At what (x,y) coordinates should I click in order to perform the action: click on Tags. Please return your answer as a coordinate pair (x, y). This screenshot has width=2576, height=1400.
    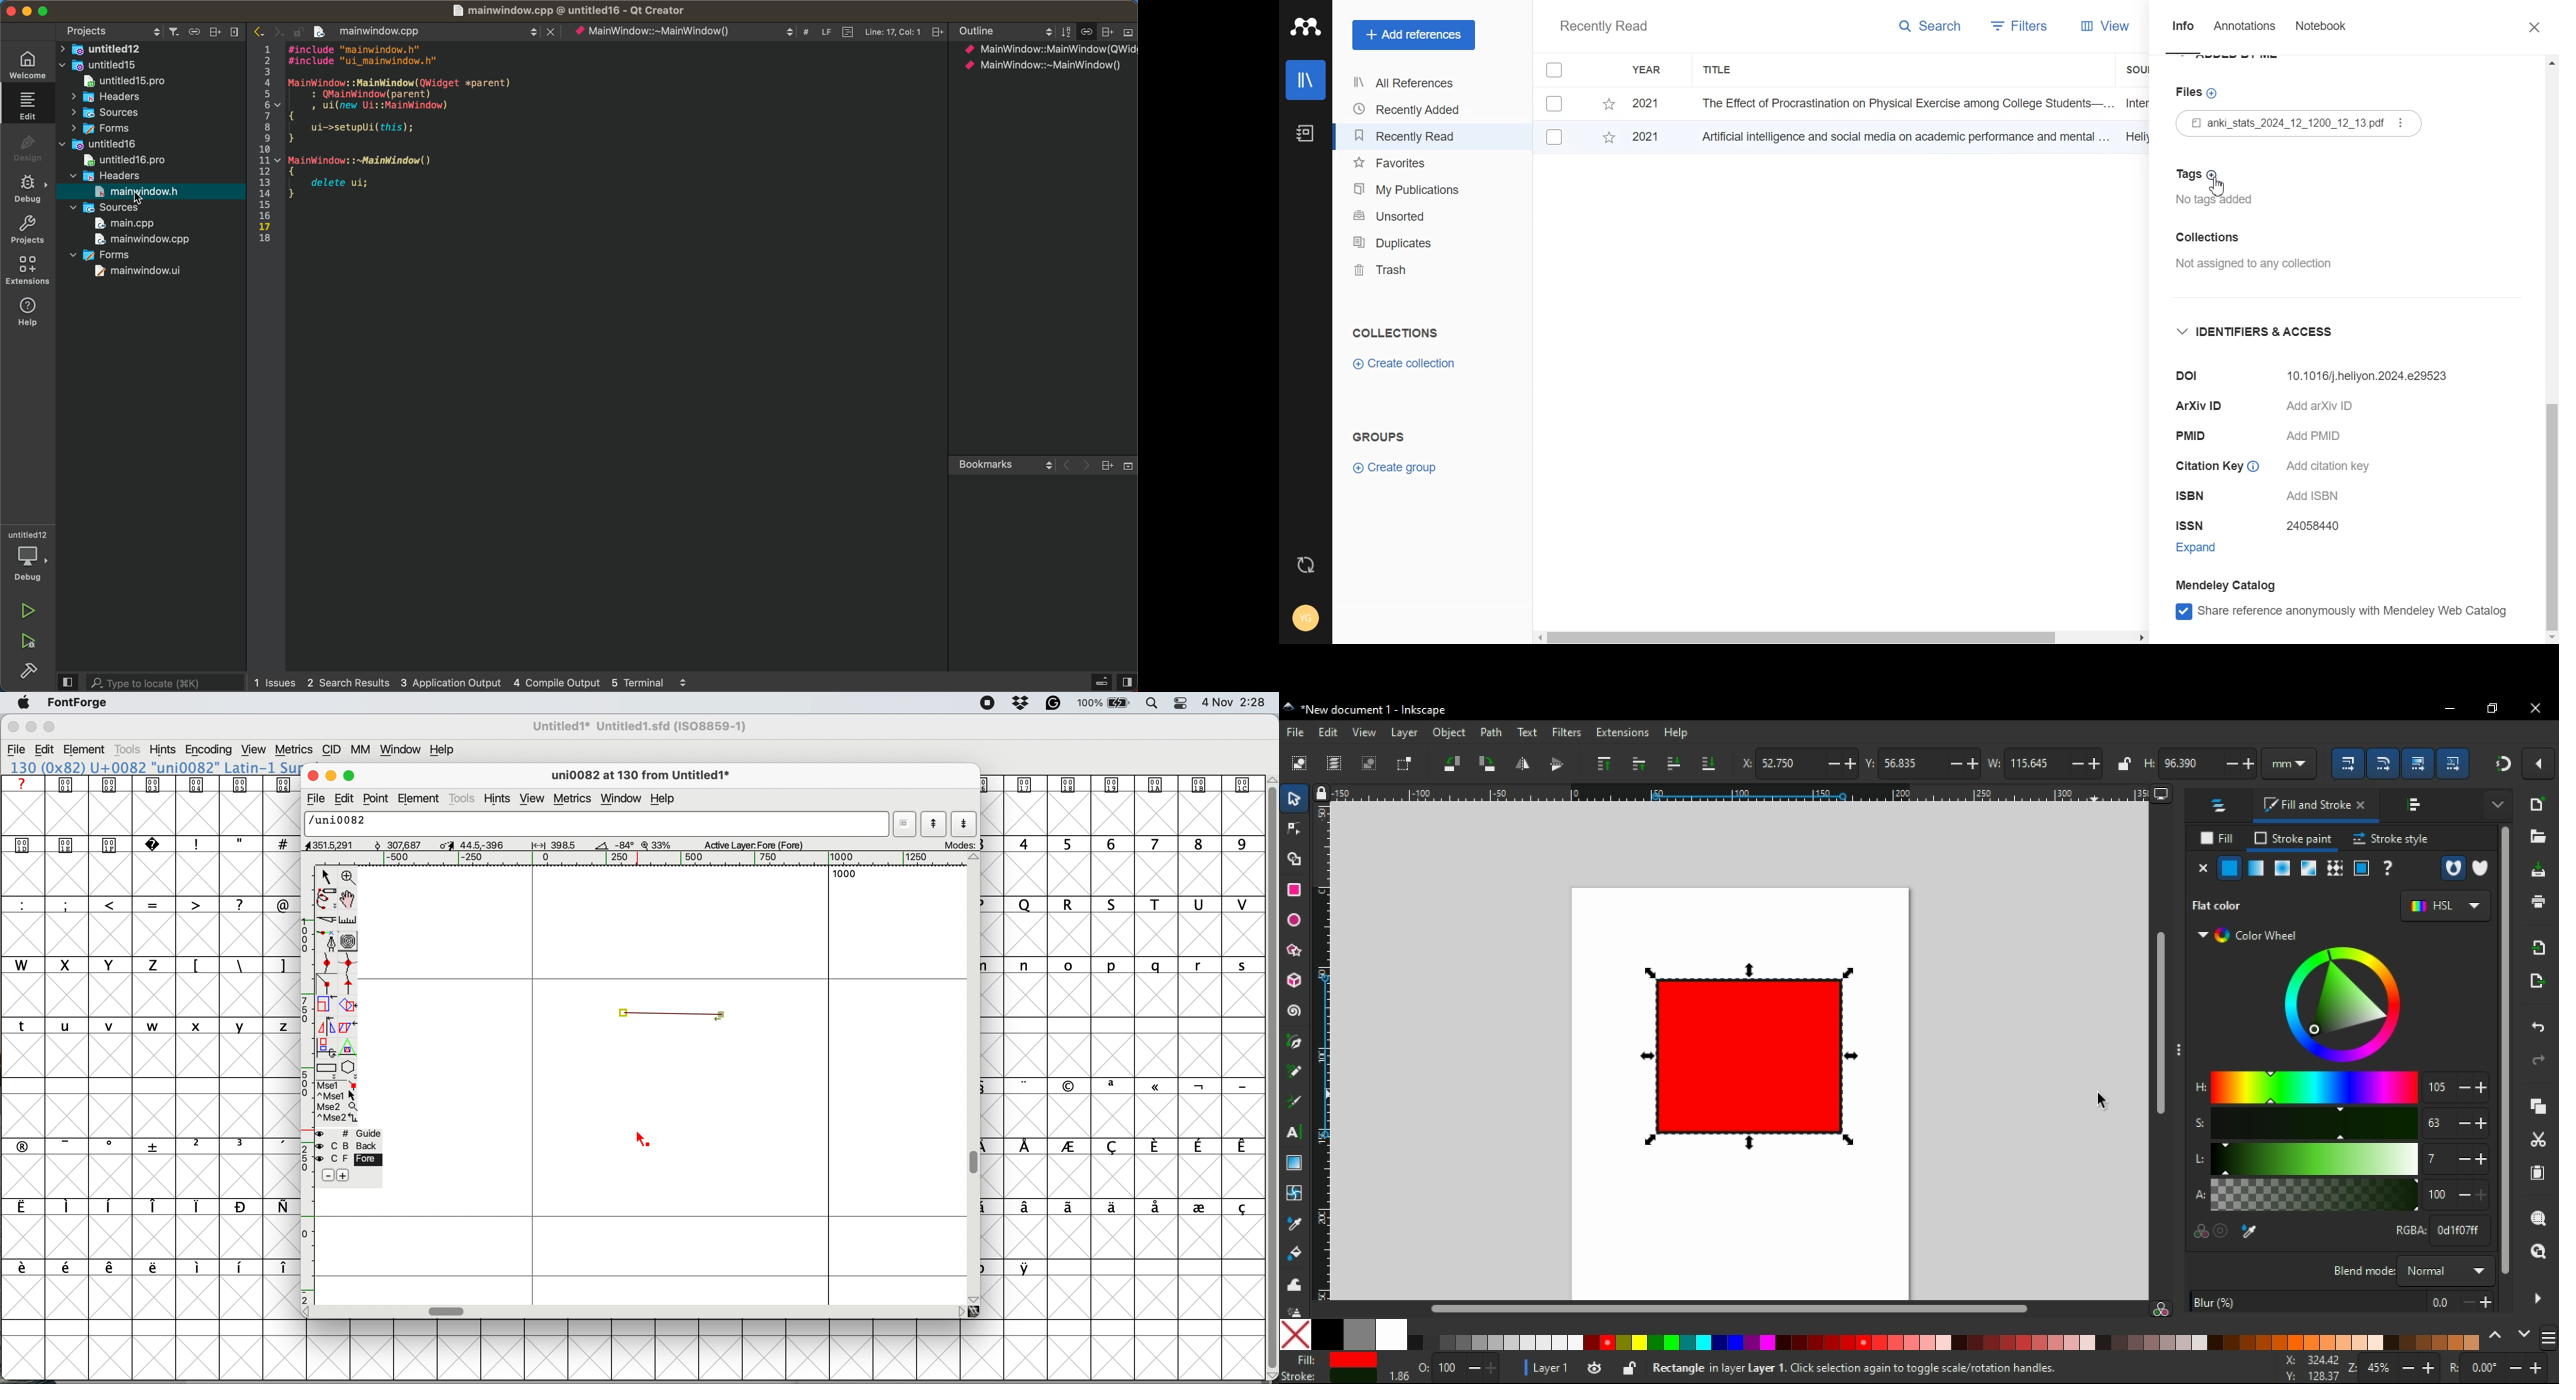
    Looking at the image, I should click on (2198, 173).